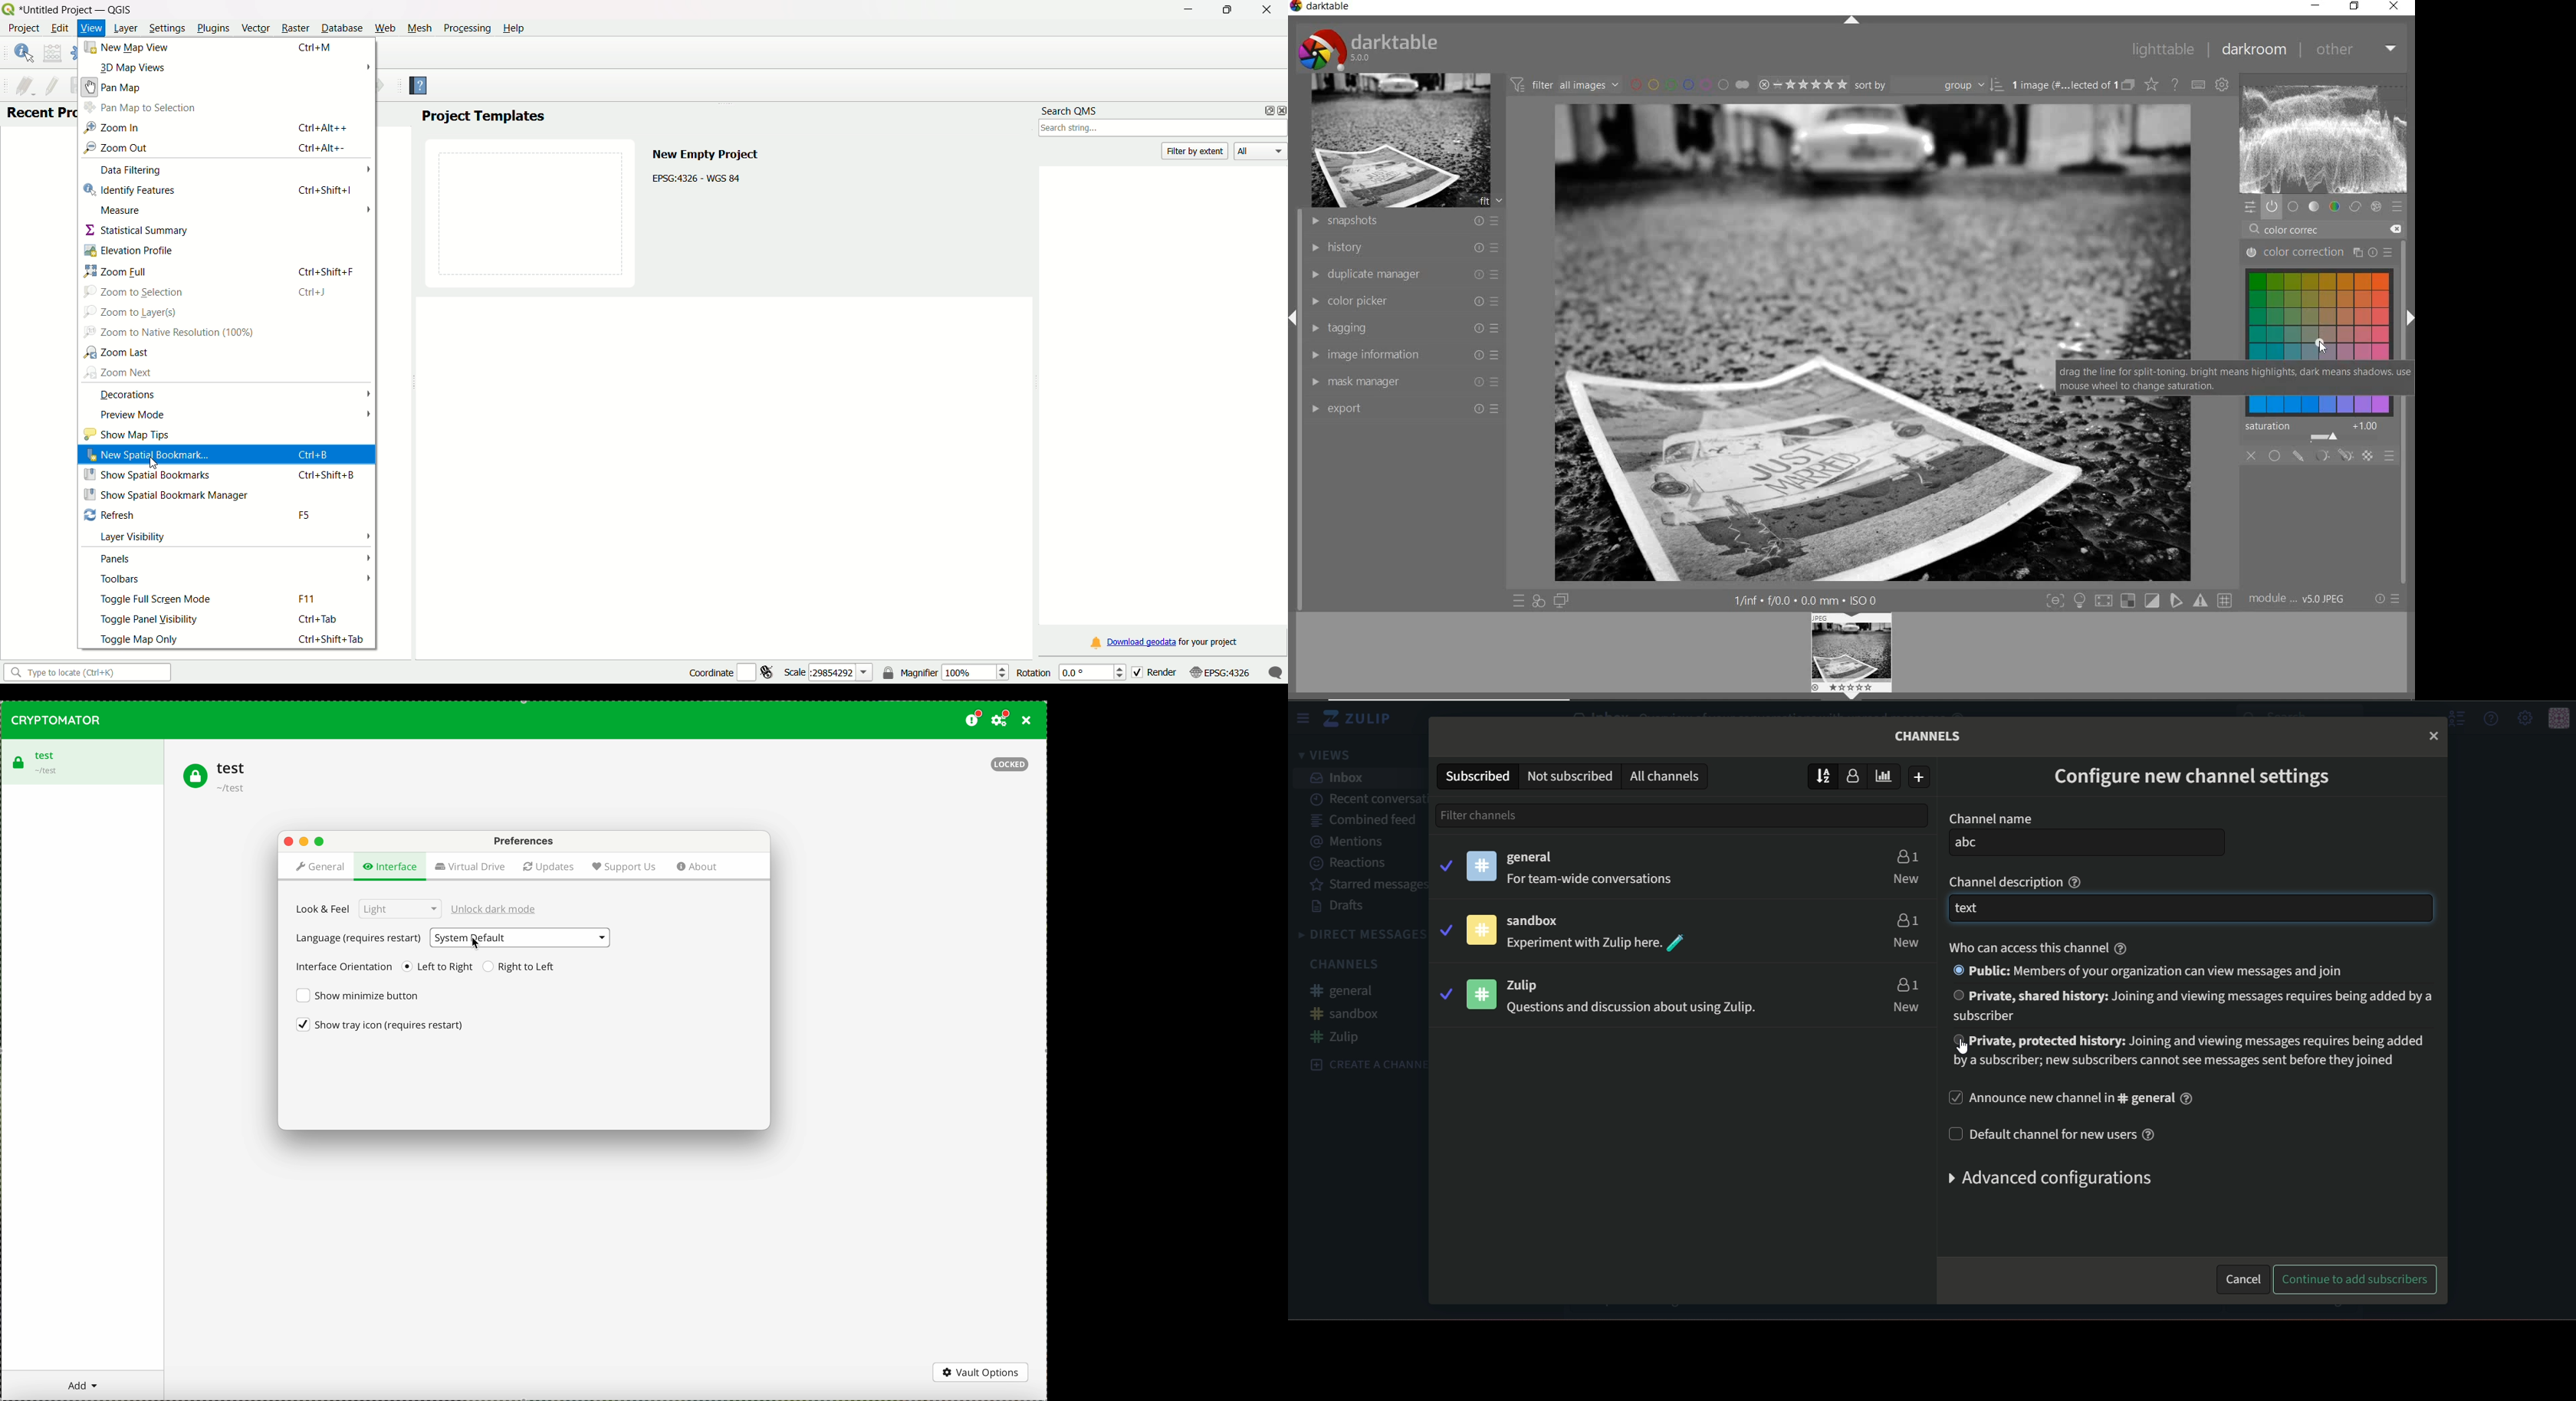  Describe the element at coordinates (2293, 207) in the screenshot. I see `base` at that location.